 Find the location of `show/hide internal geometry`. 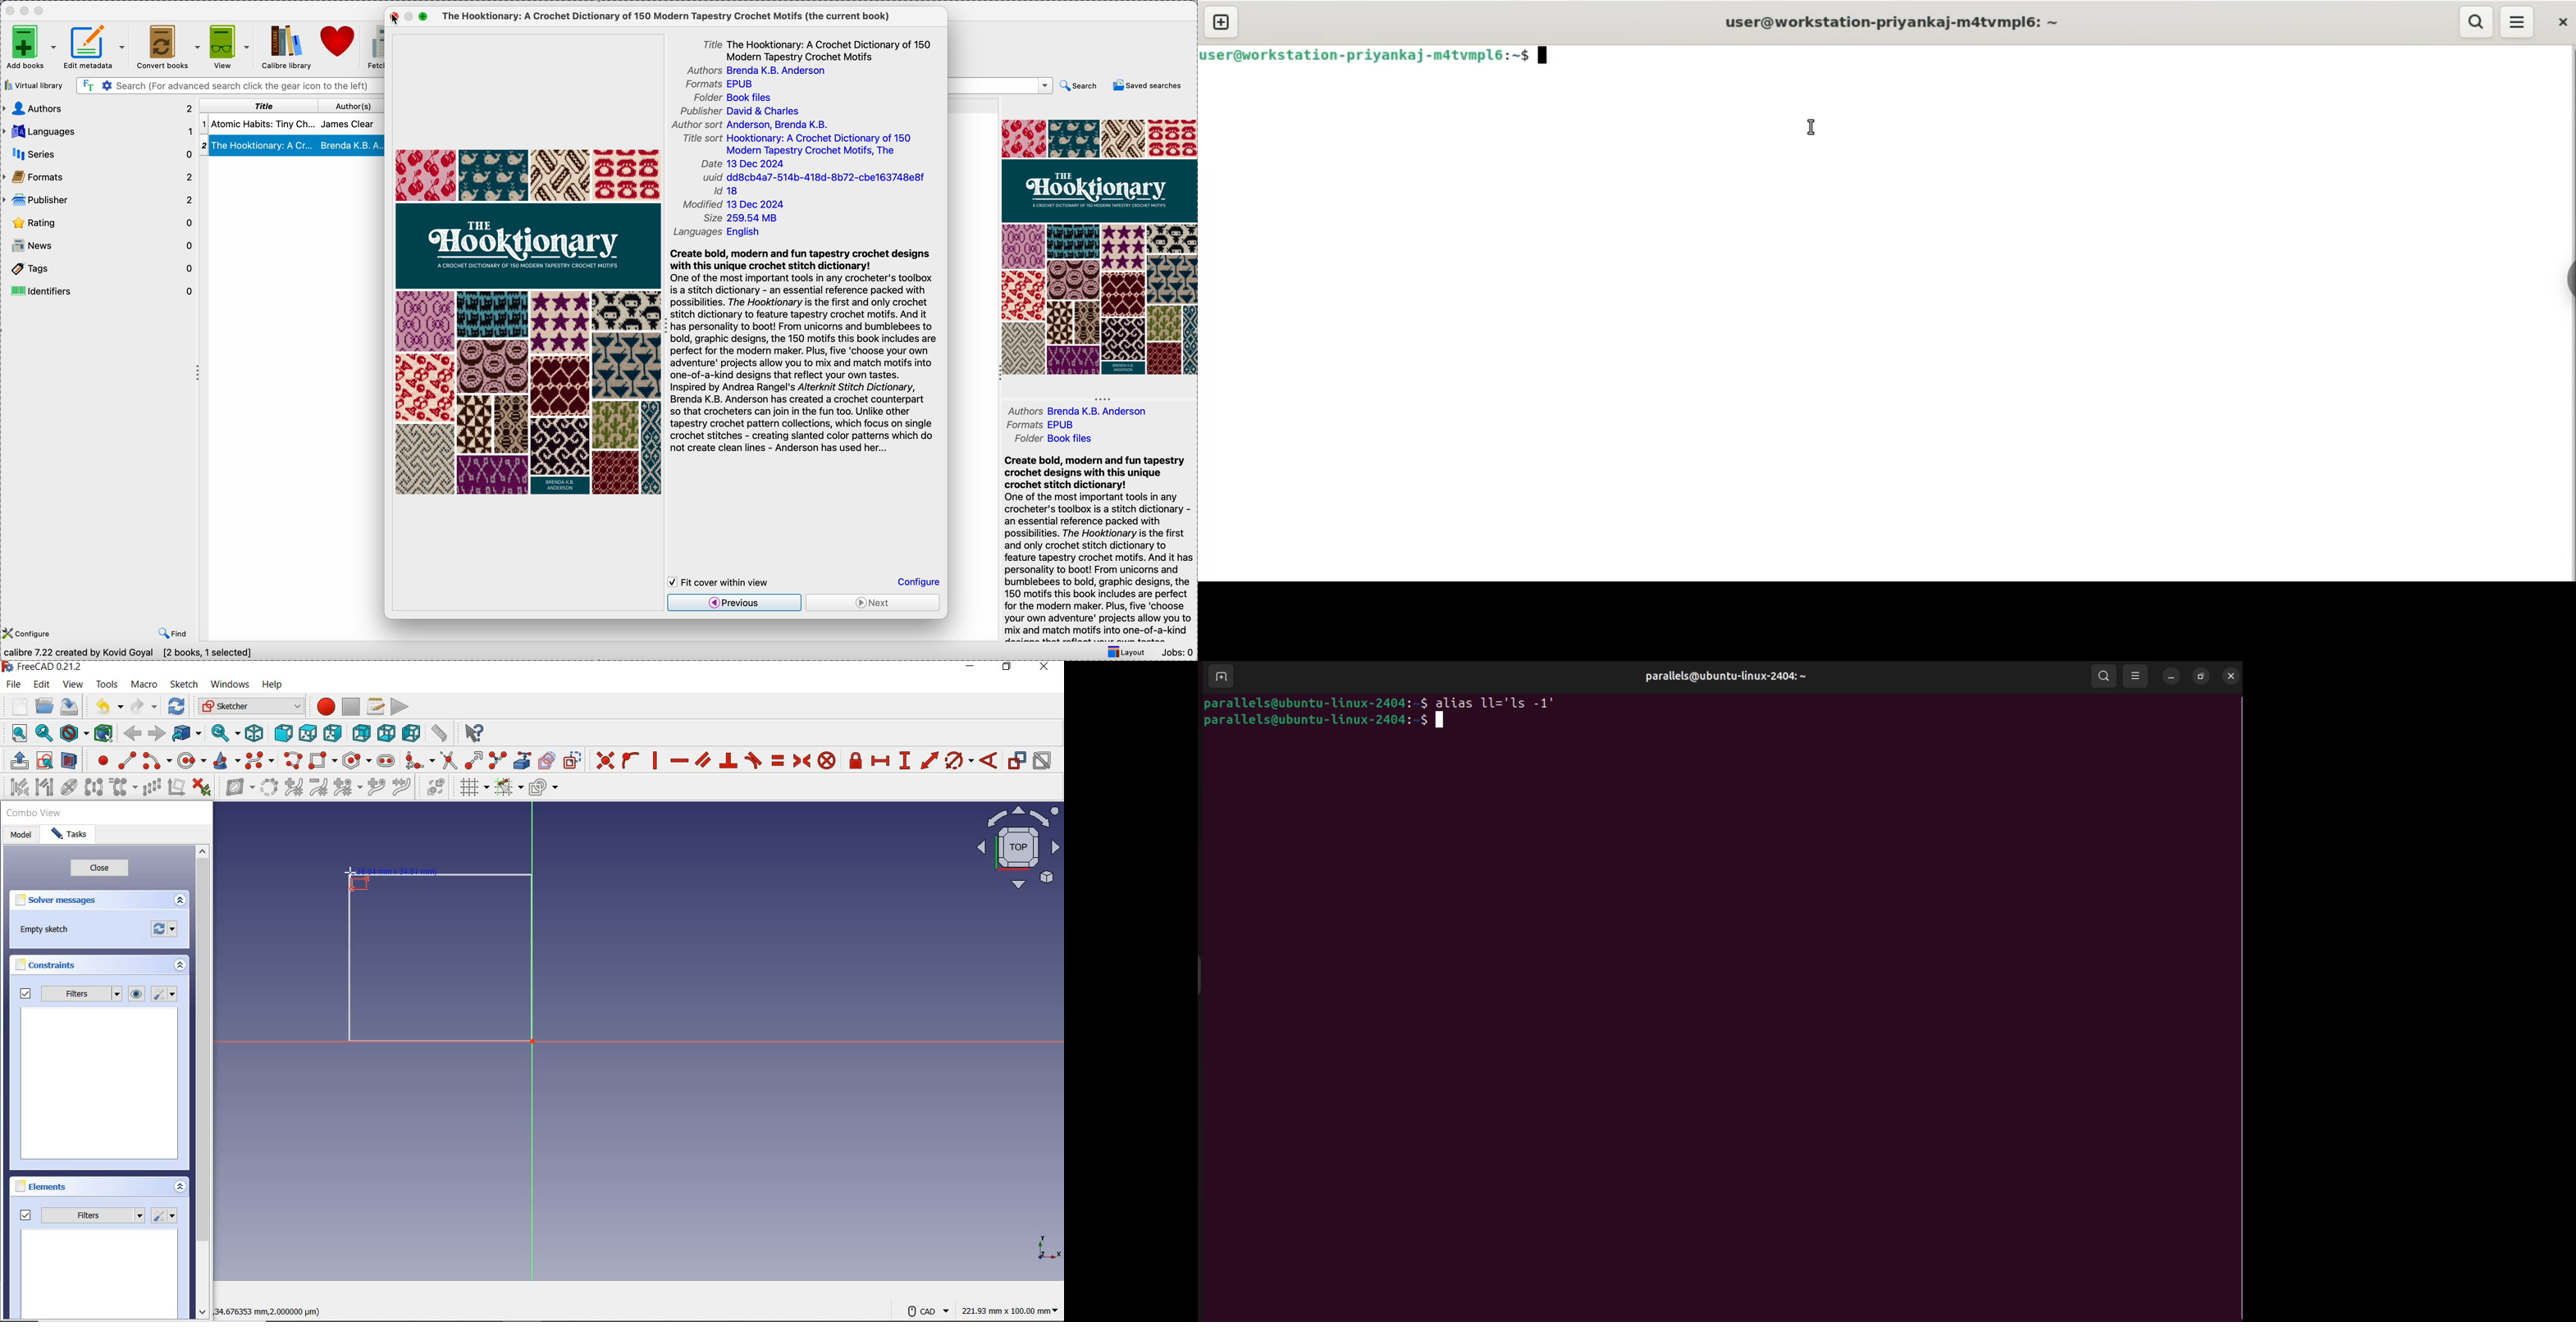

show/hide internal geometry is located at coordinates (70, 789).